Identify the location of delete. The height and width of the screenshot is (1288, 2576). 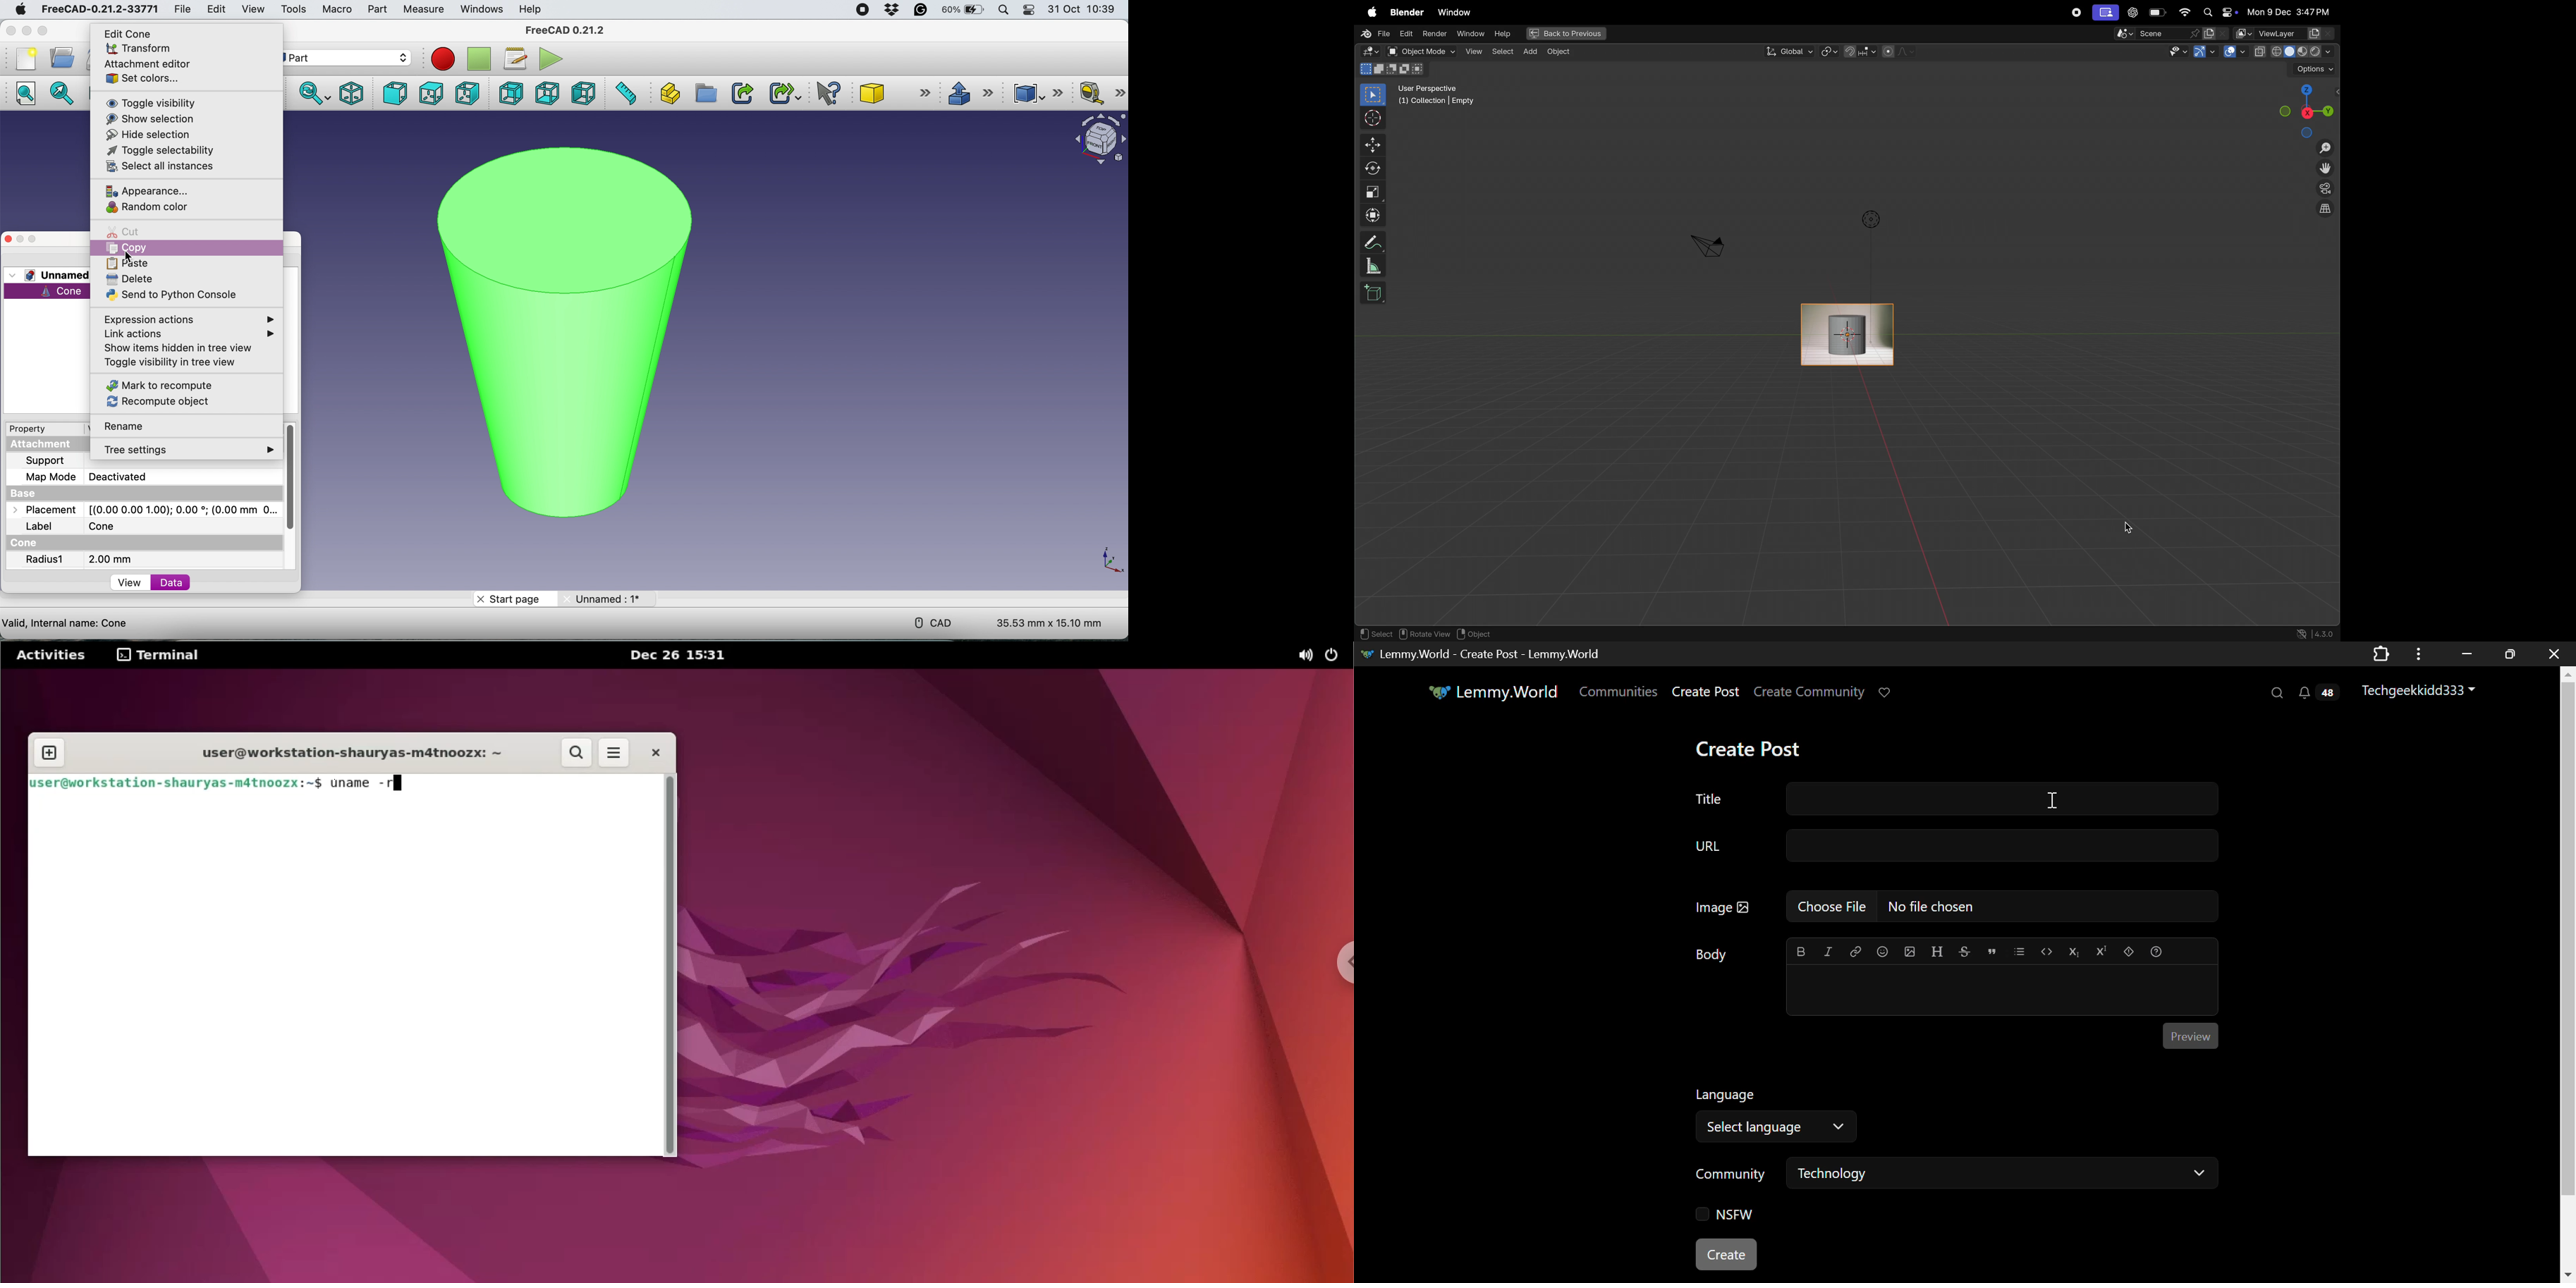
(129, 278).